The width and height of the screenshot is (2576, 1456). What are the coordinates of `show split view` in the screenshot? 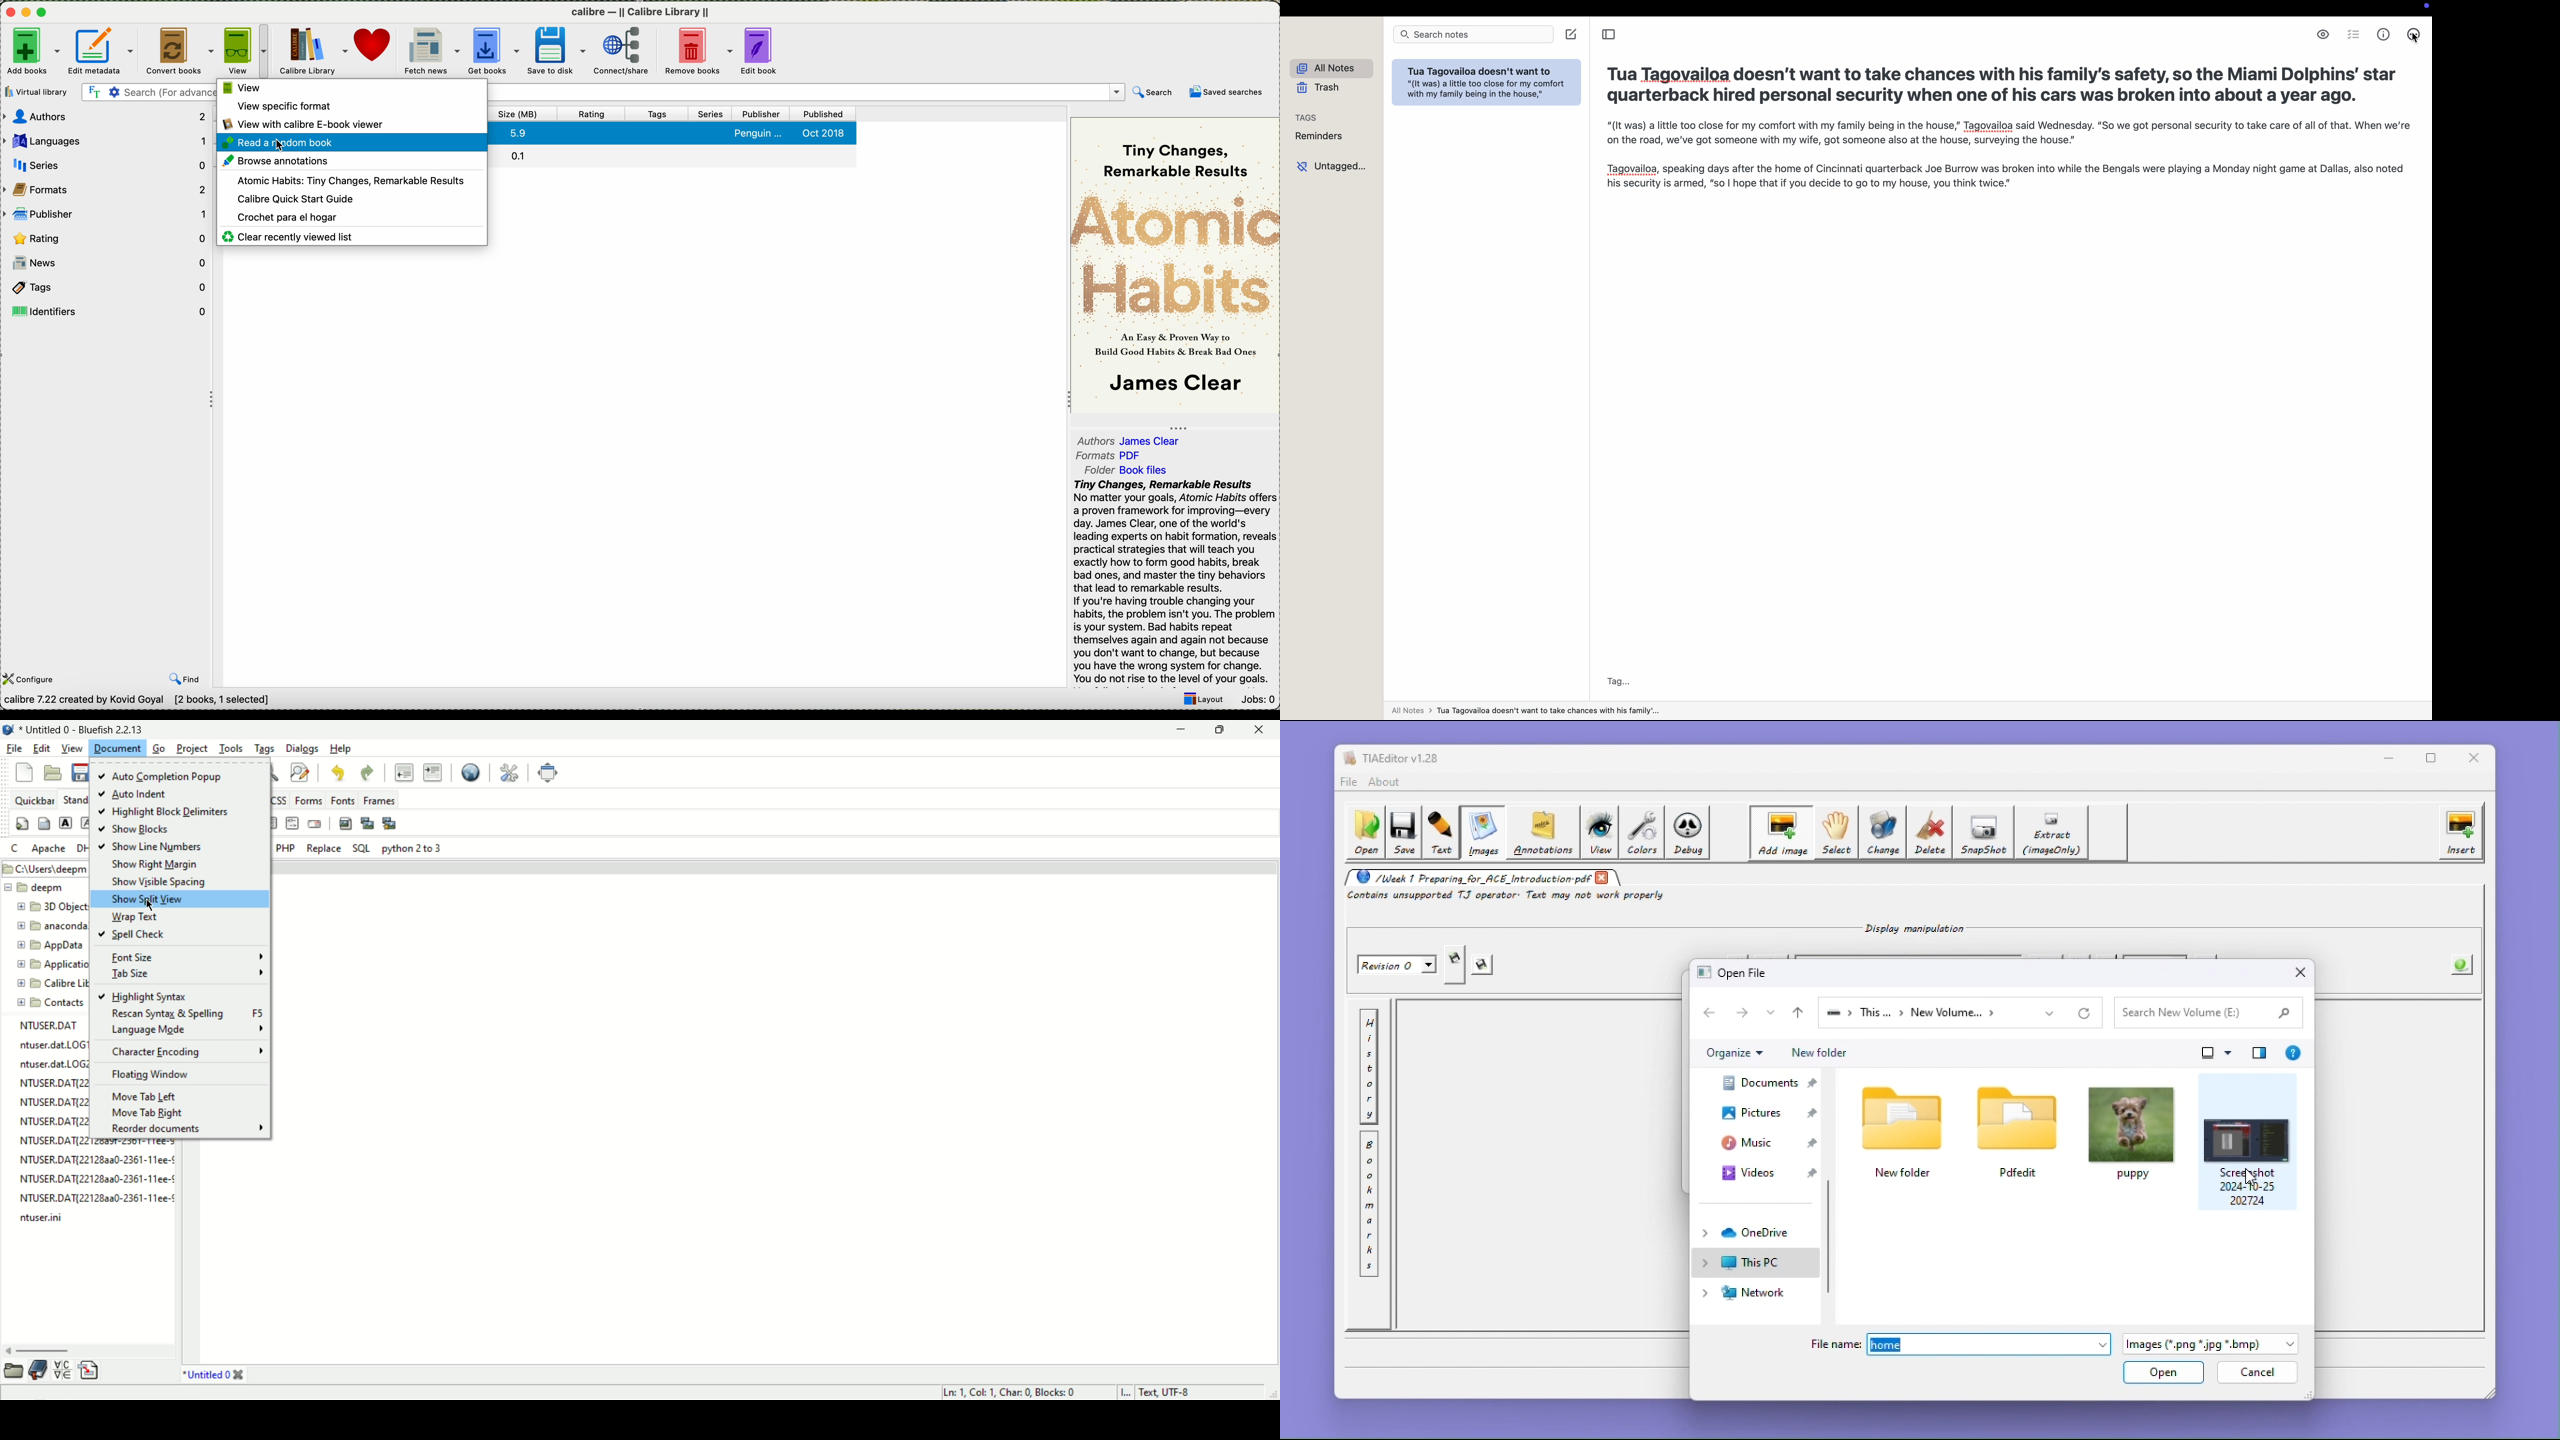 It's located at (170, 899).